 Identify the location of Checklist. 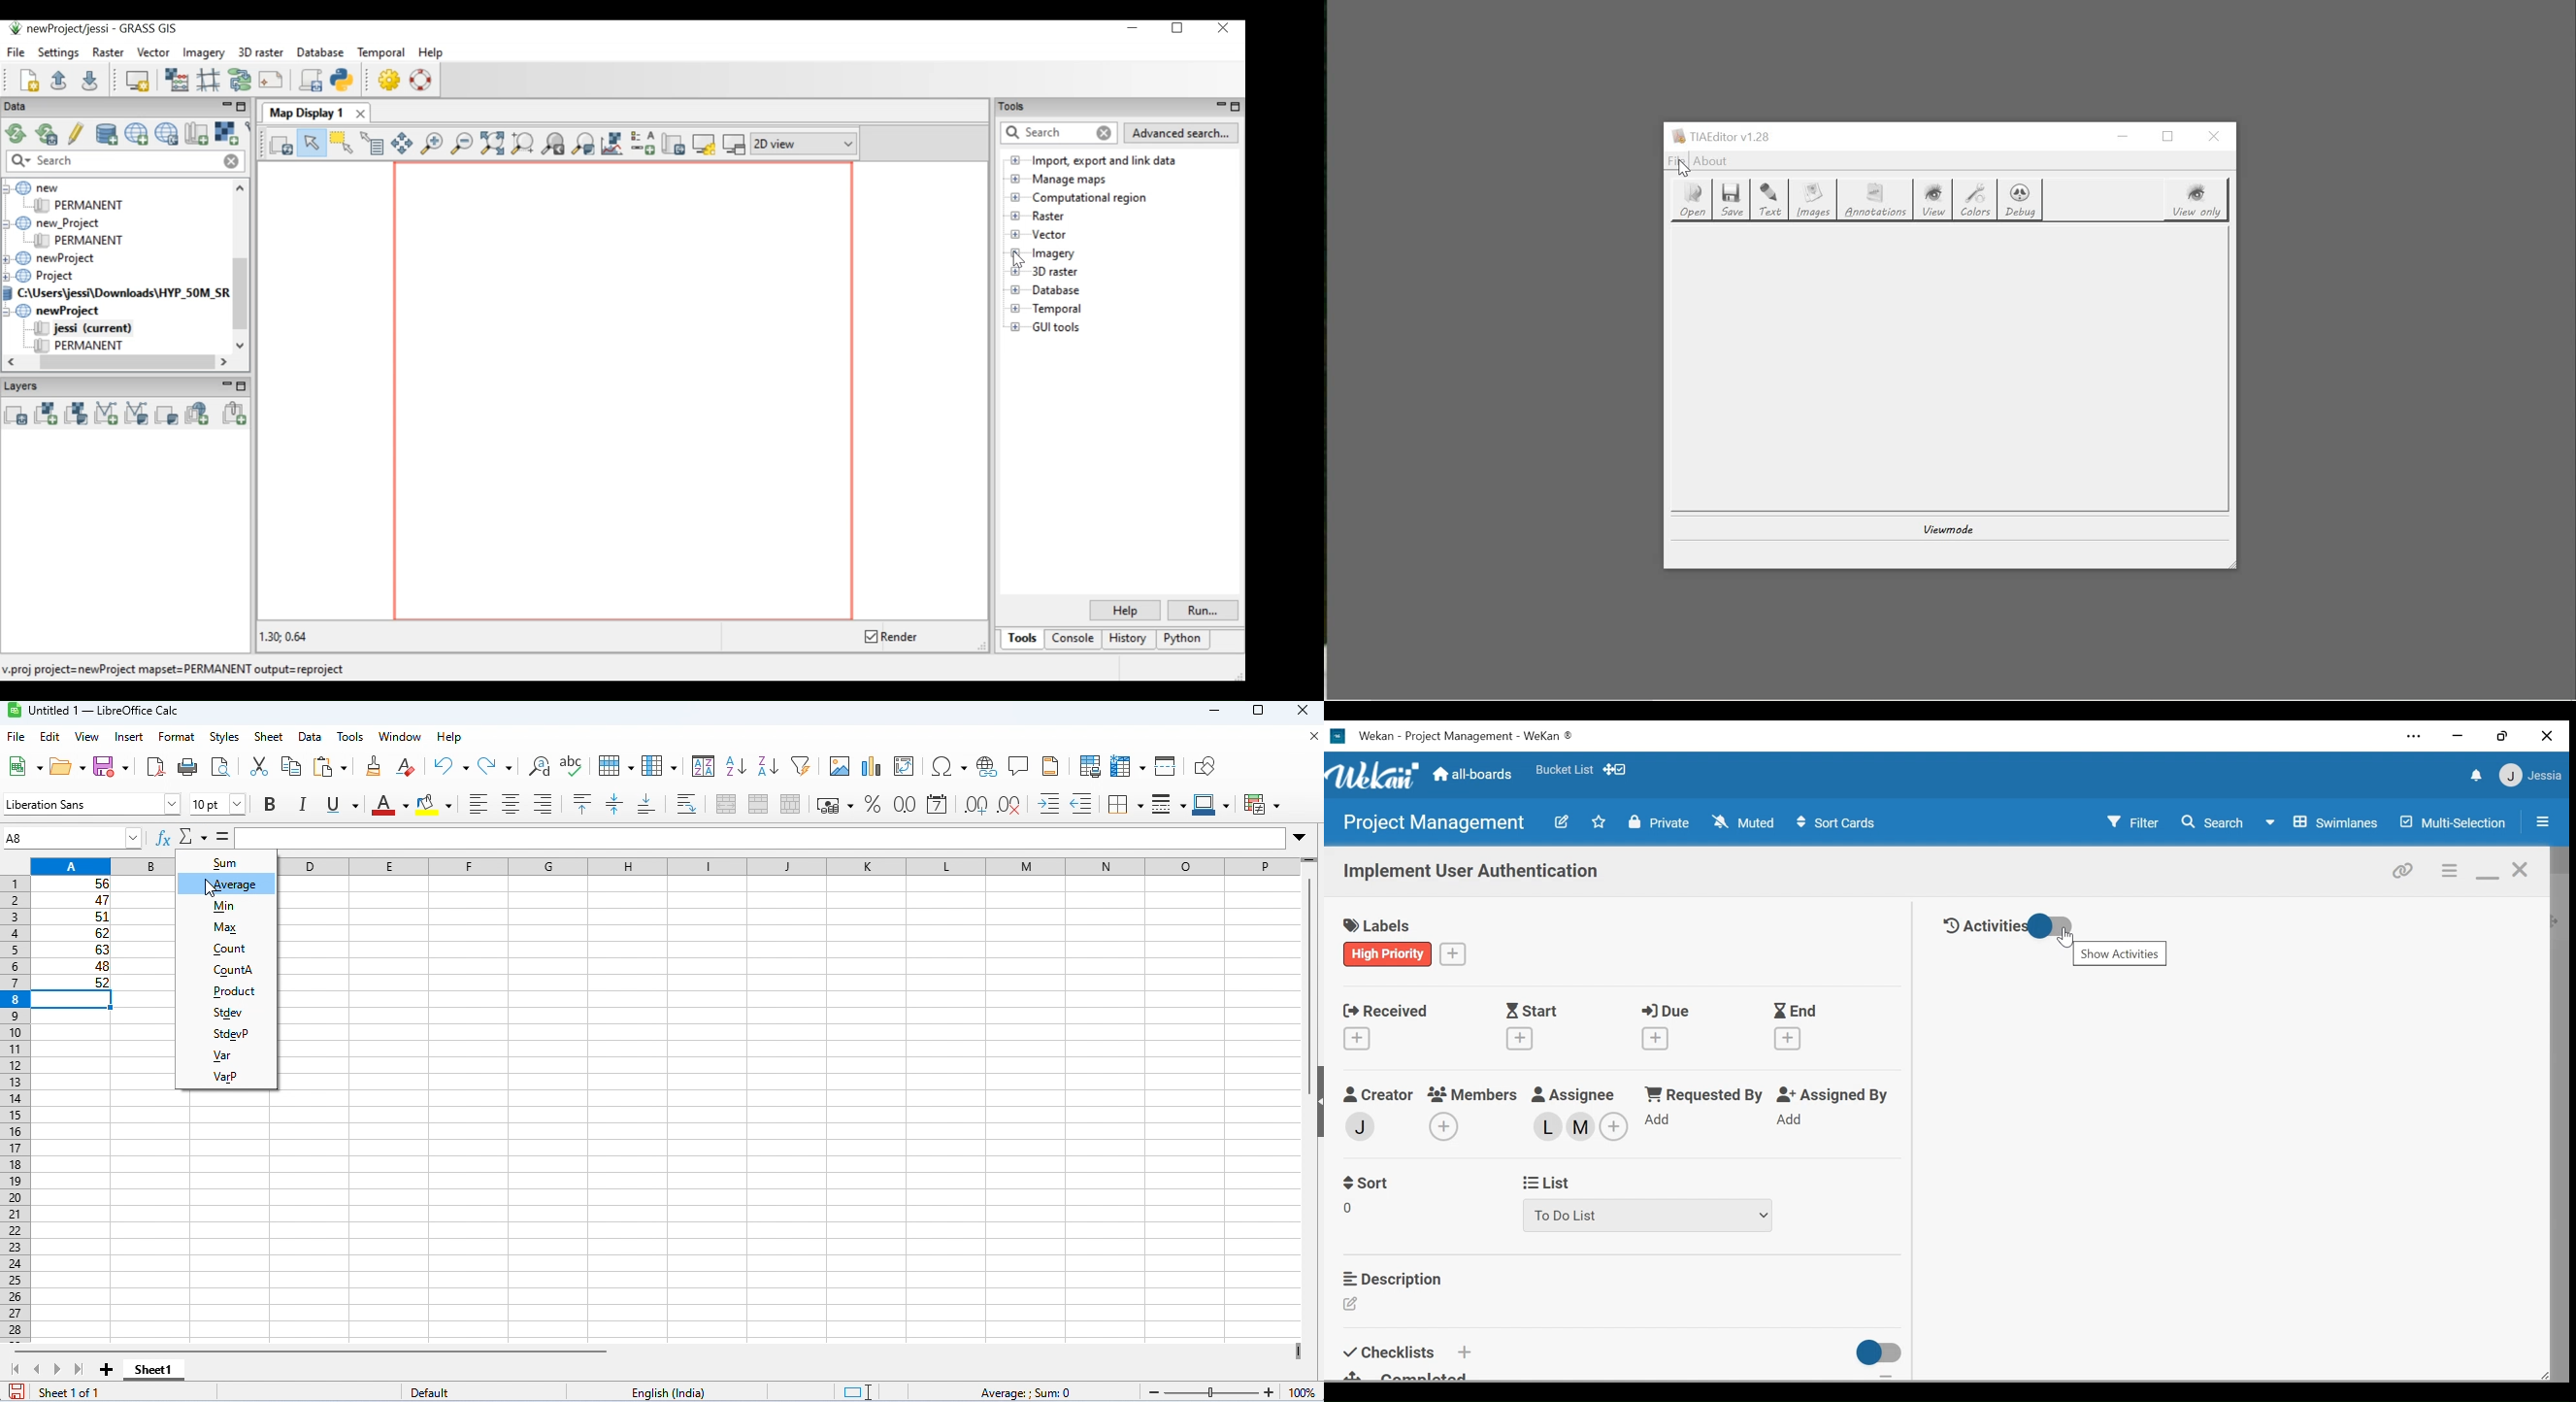
(1395, 1351).